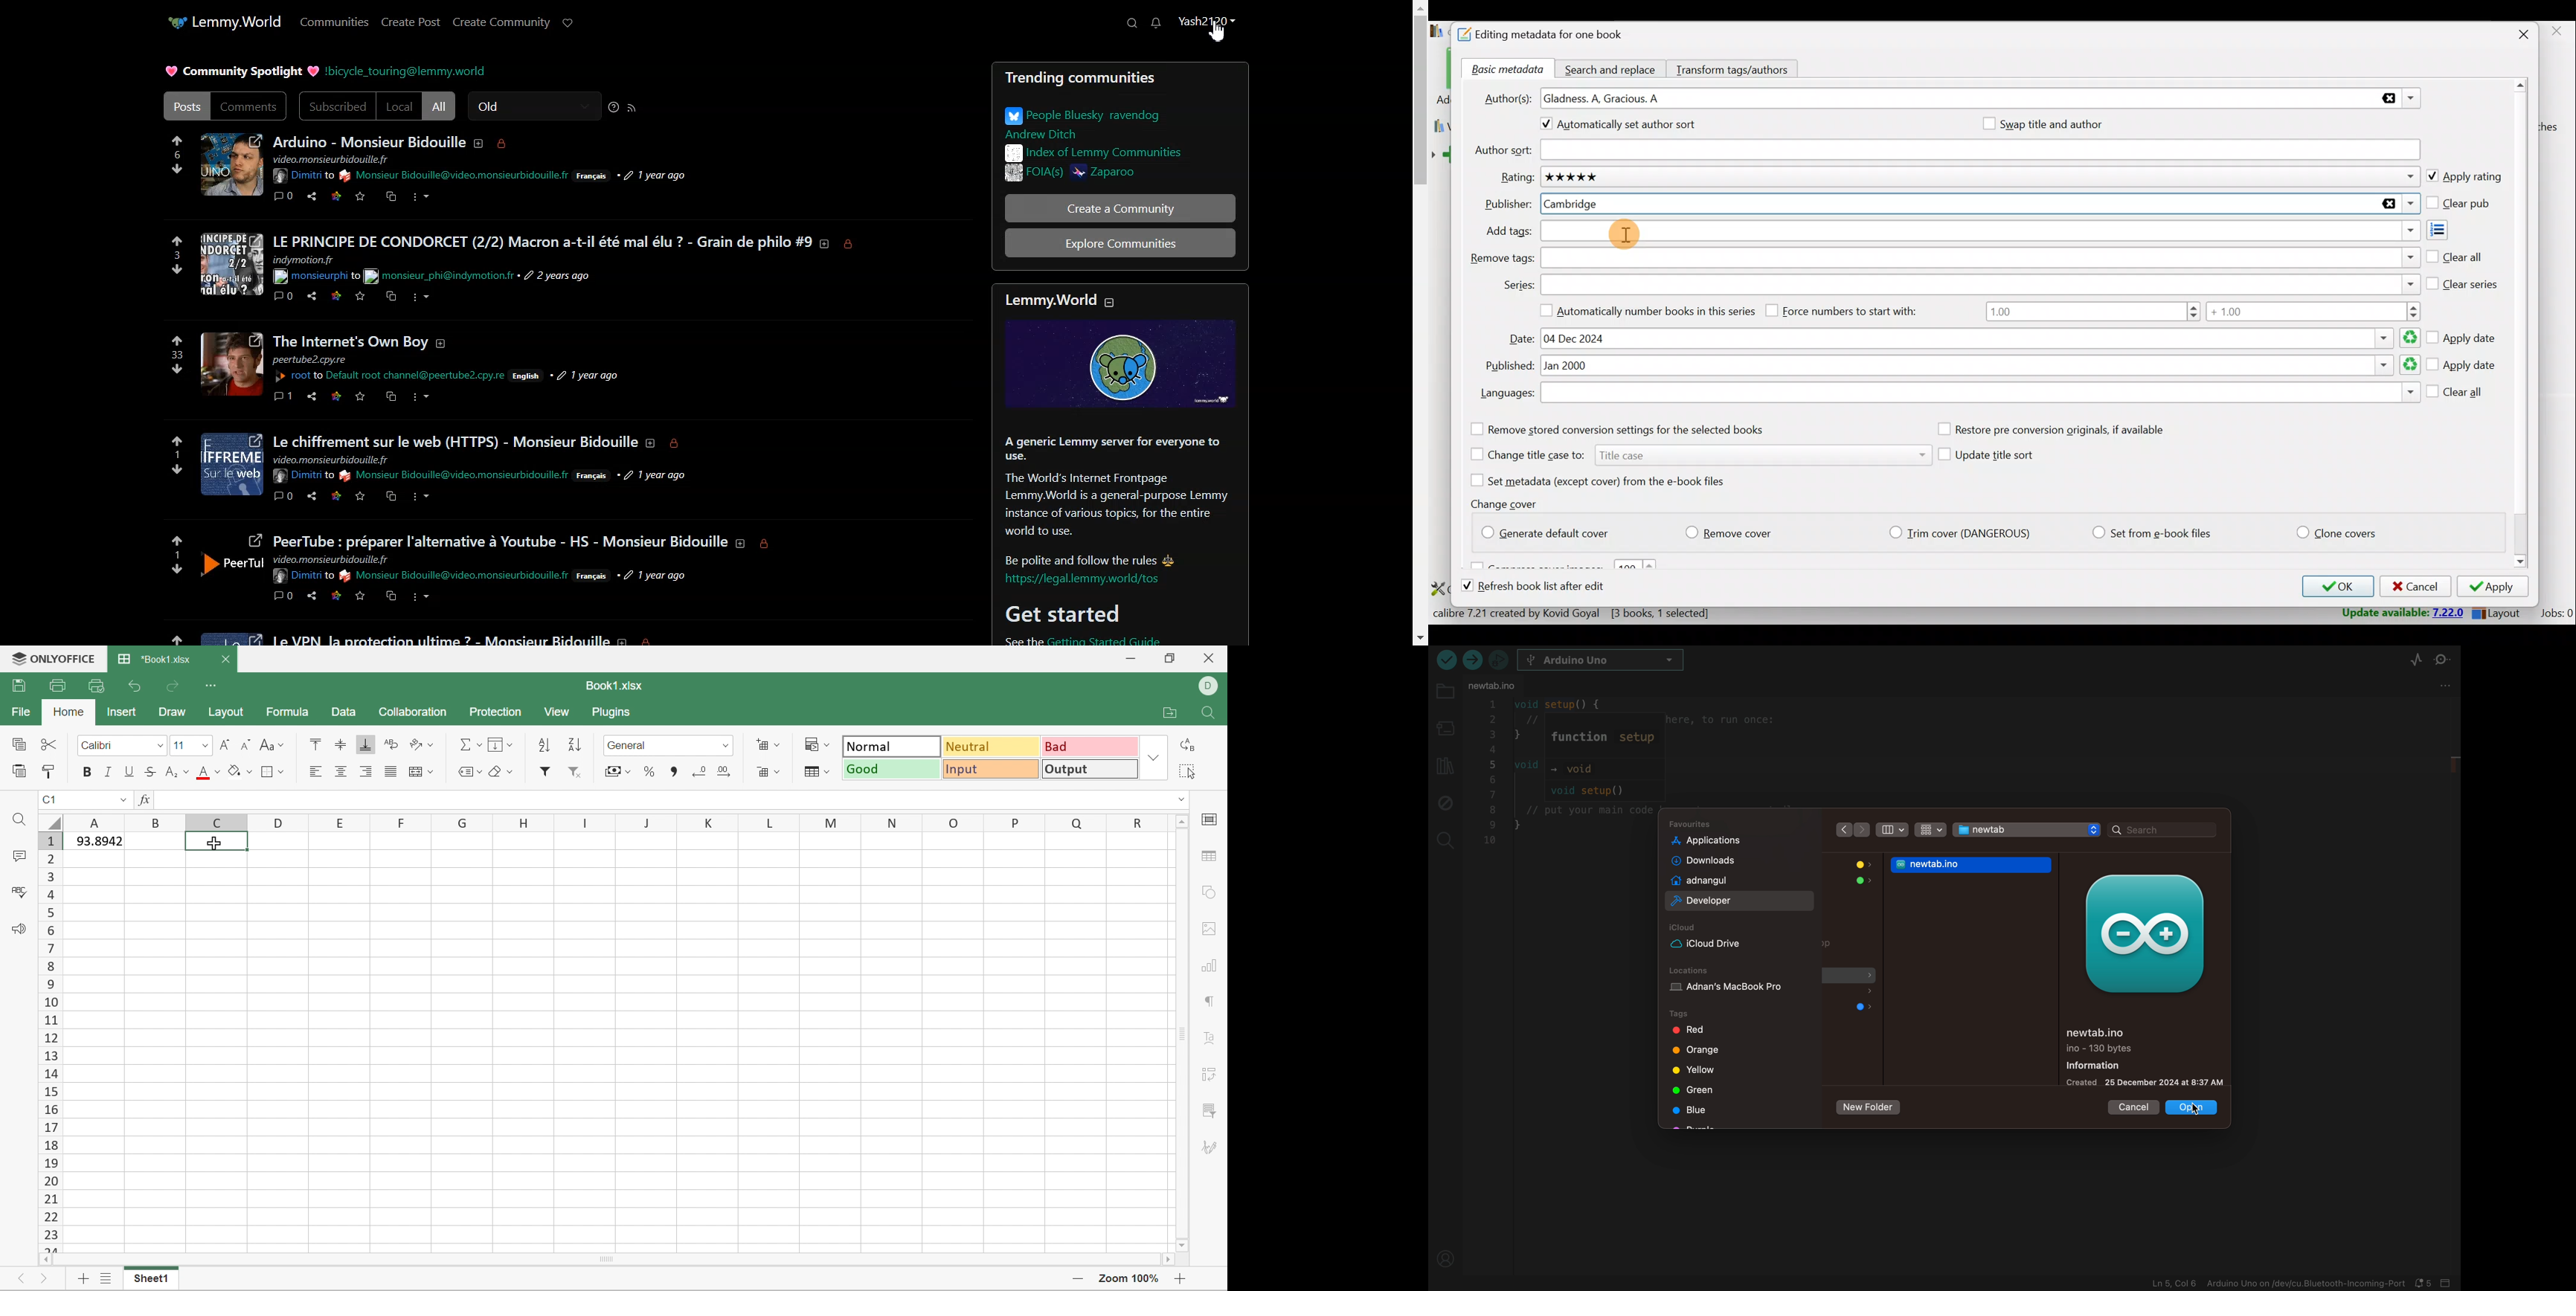  I want to click on Bad, so click(1091, 745).